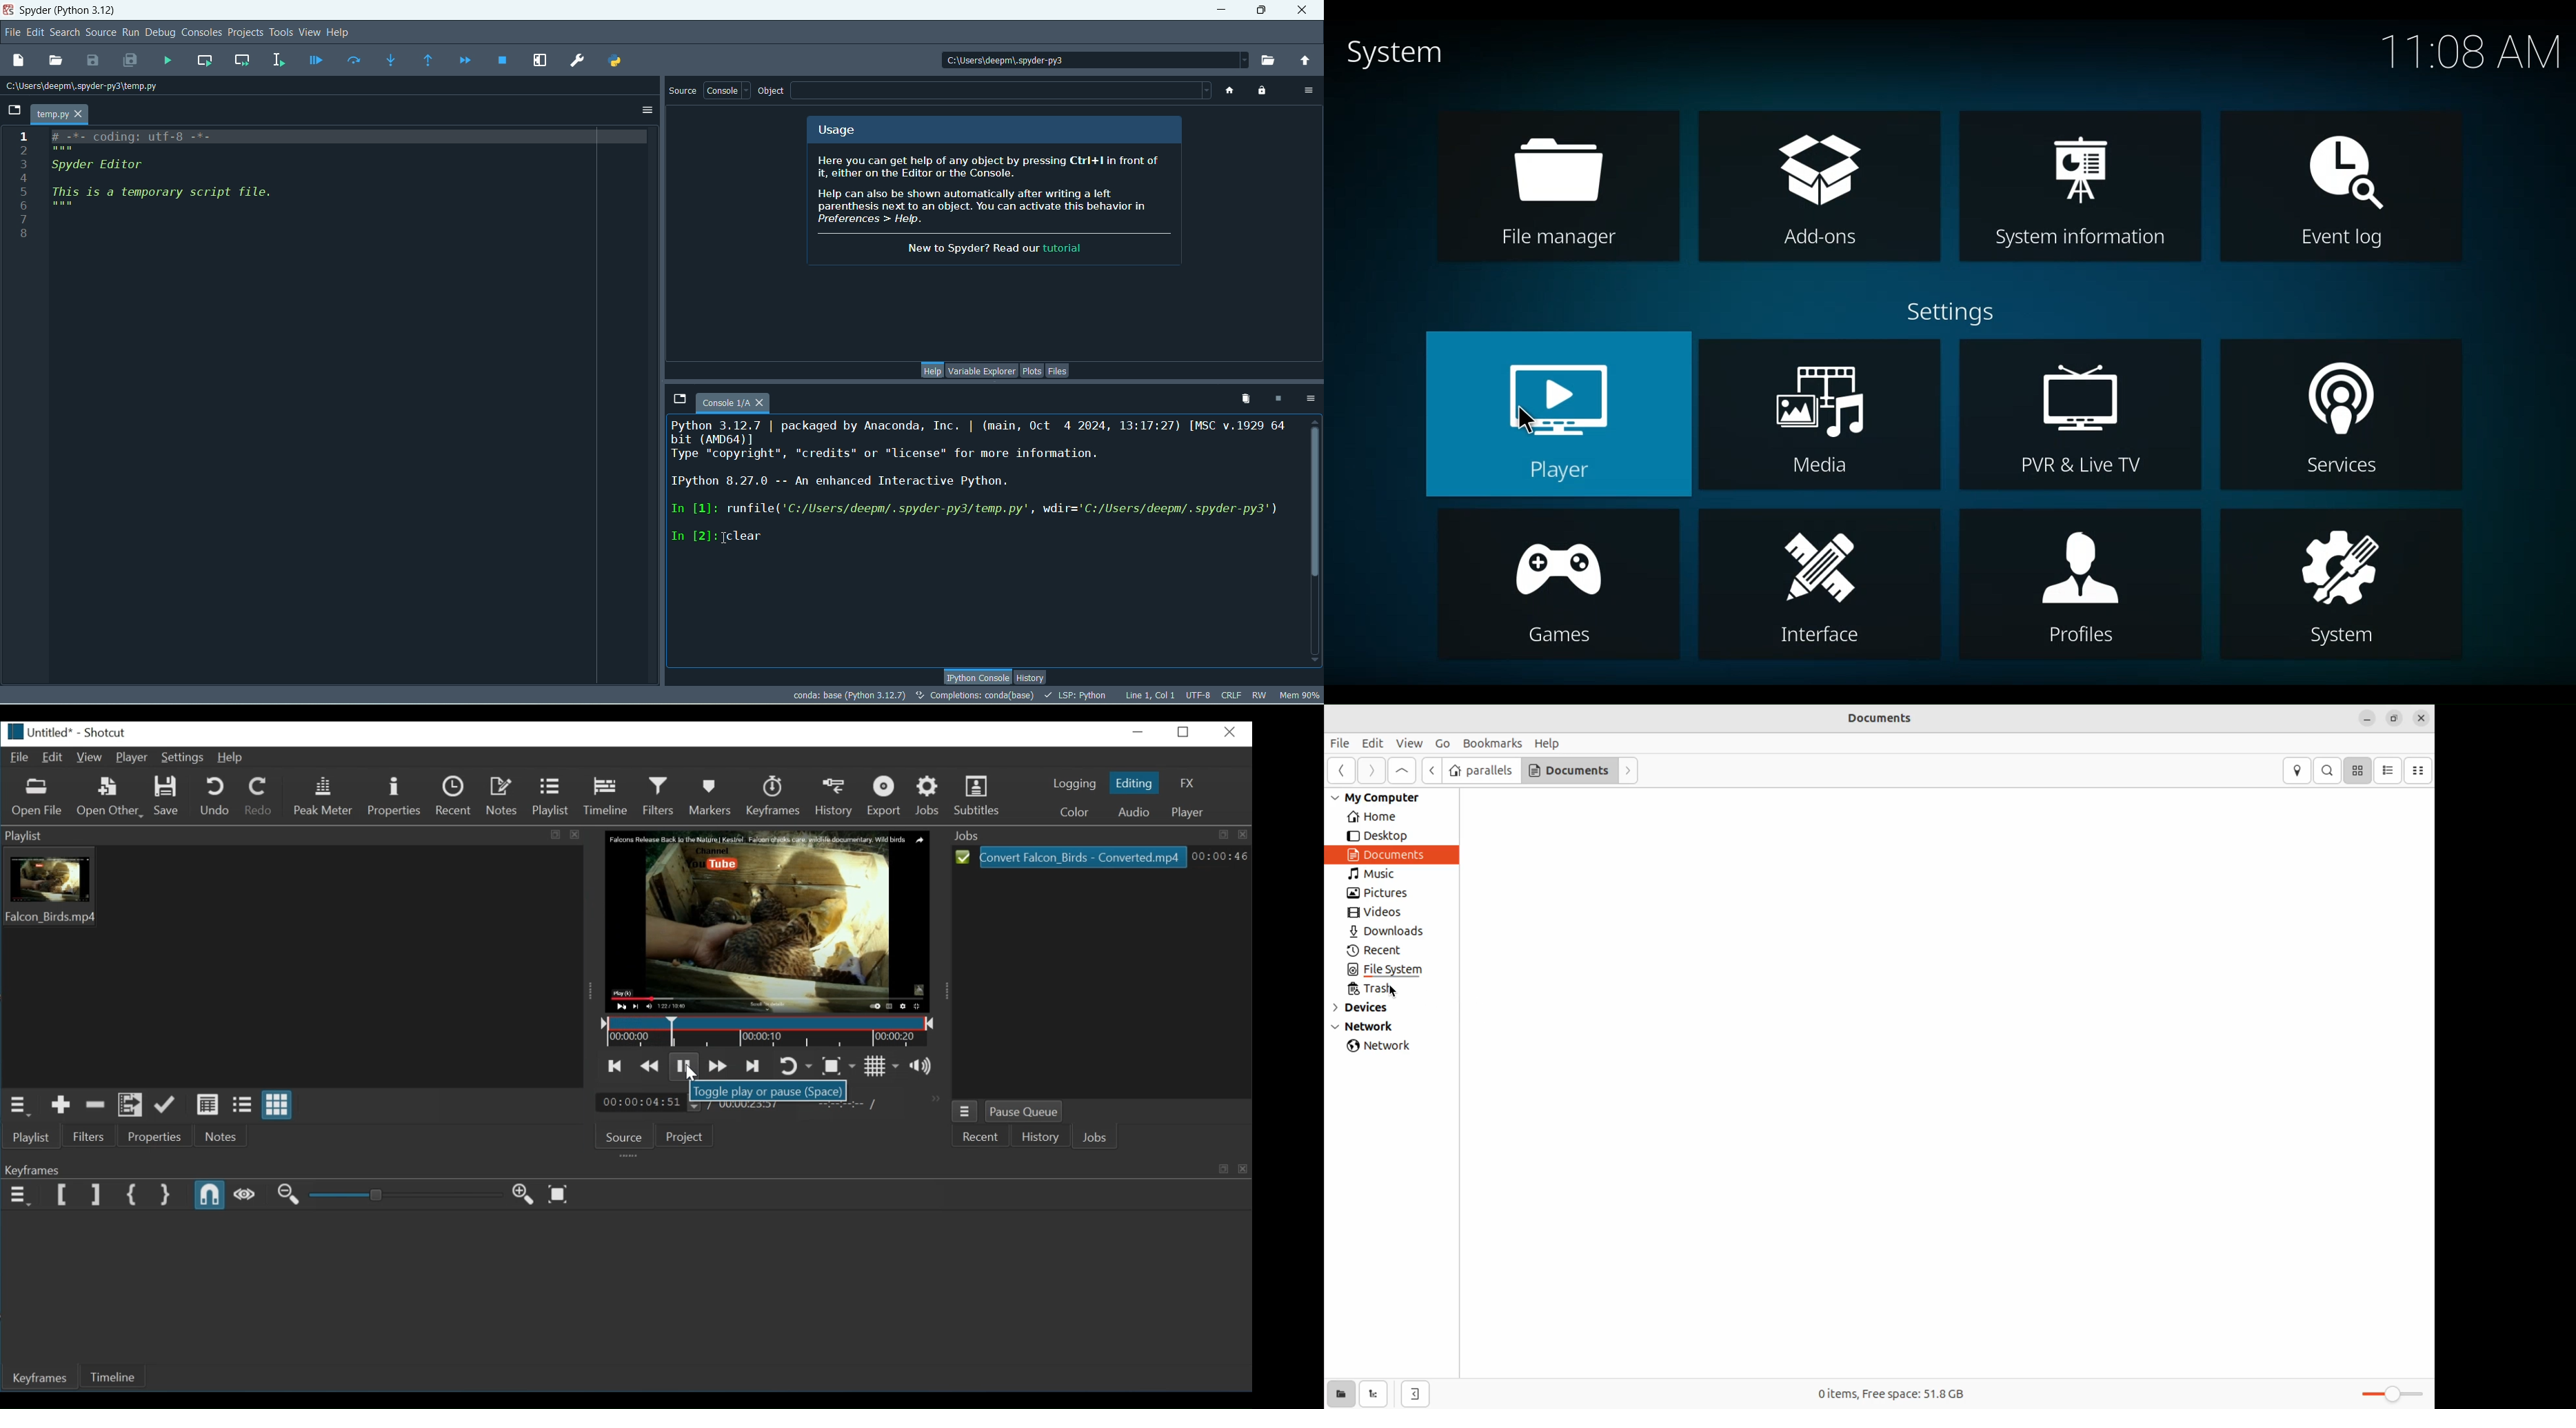 The width and height of the screenshot is (2576, 1428). What do you see at coordinates (61, 114) in the screenshot?
I see `temp.py` at bounding box center [61, 114].